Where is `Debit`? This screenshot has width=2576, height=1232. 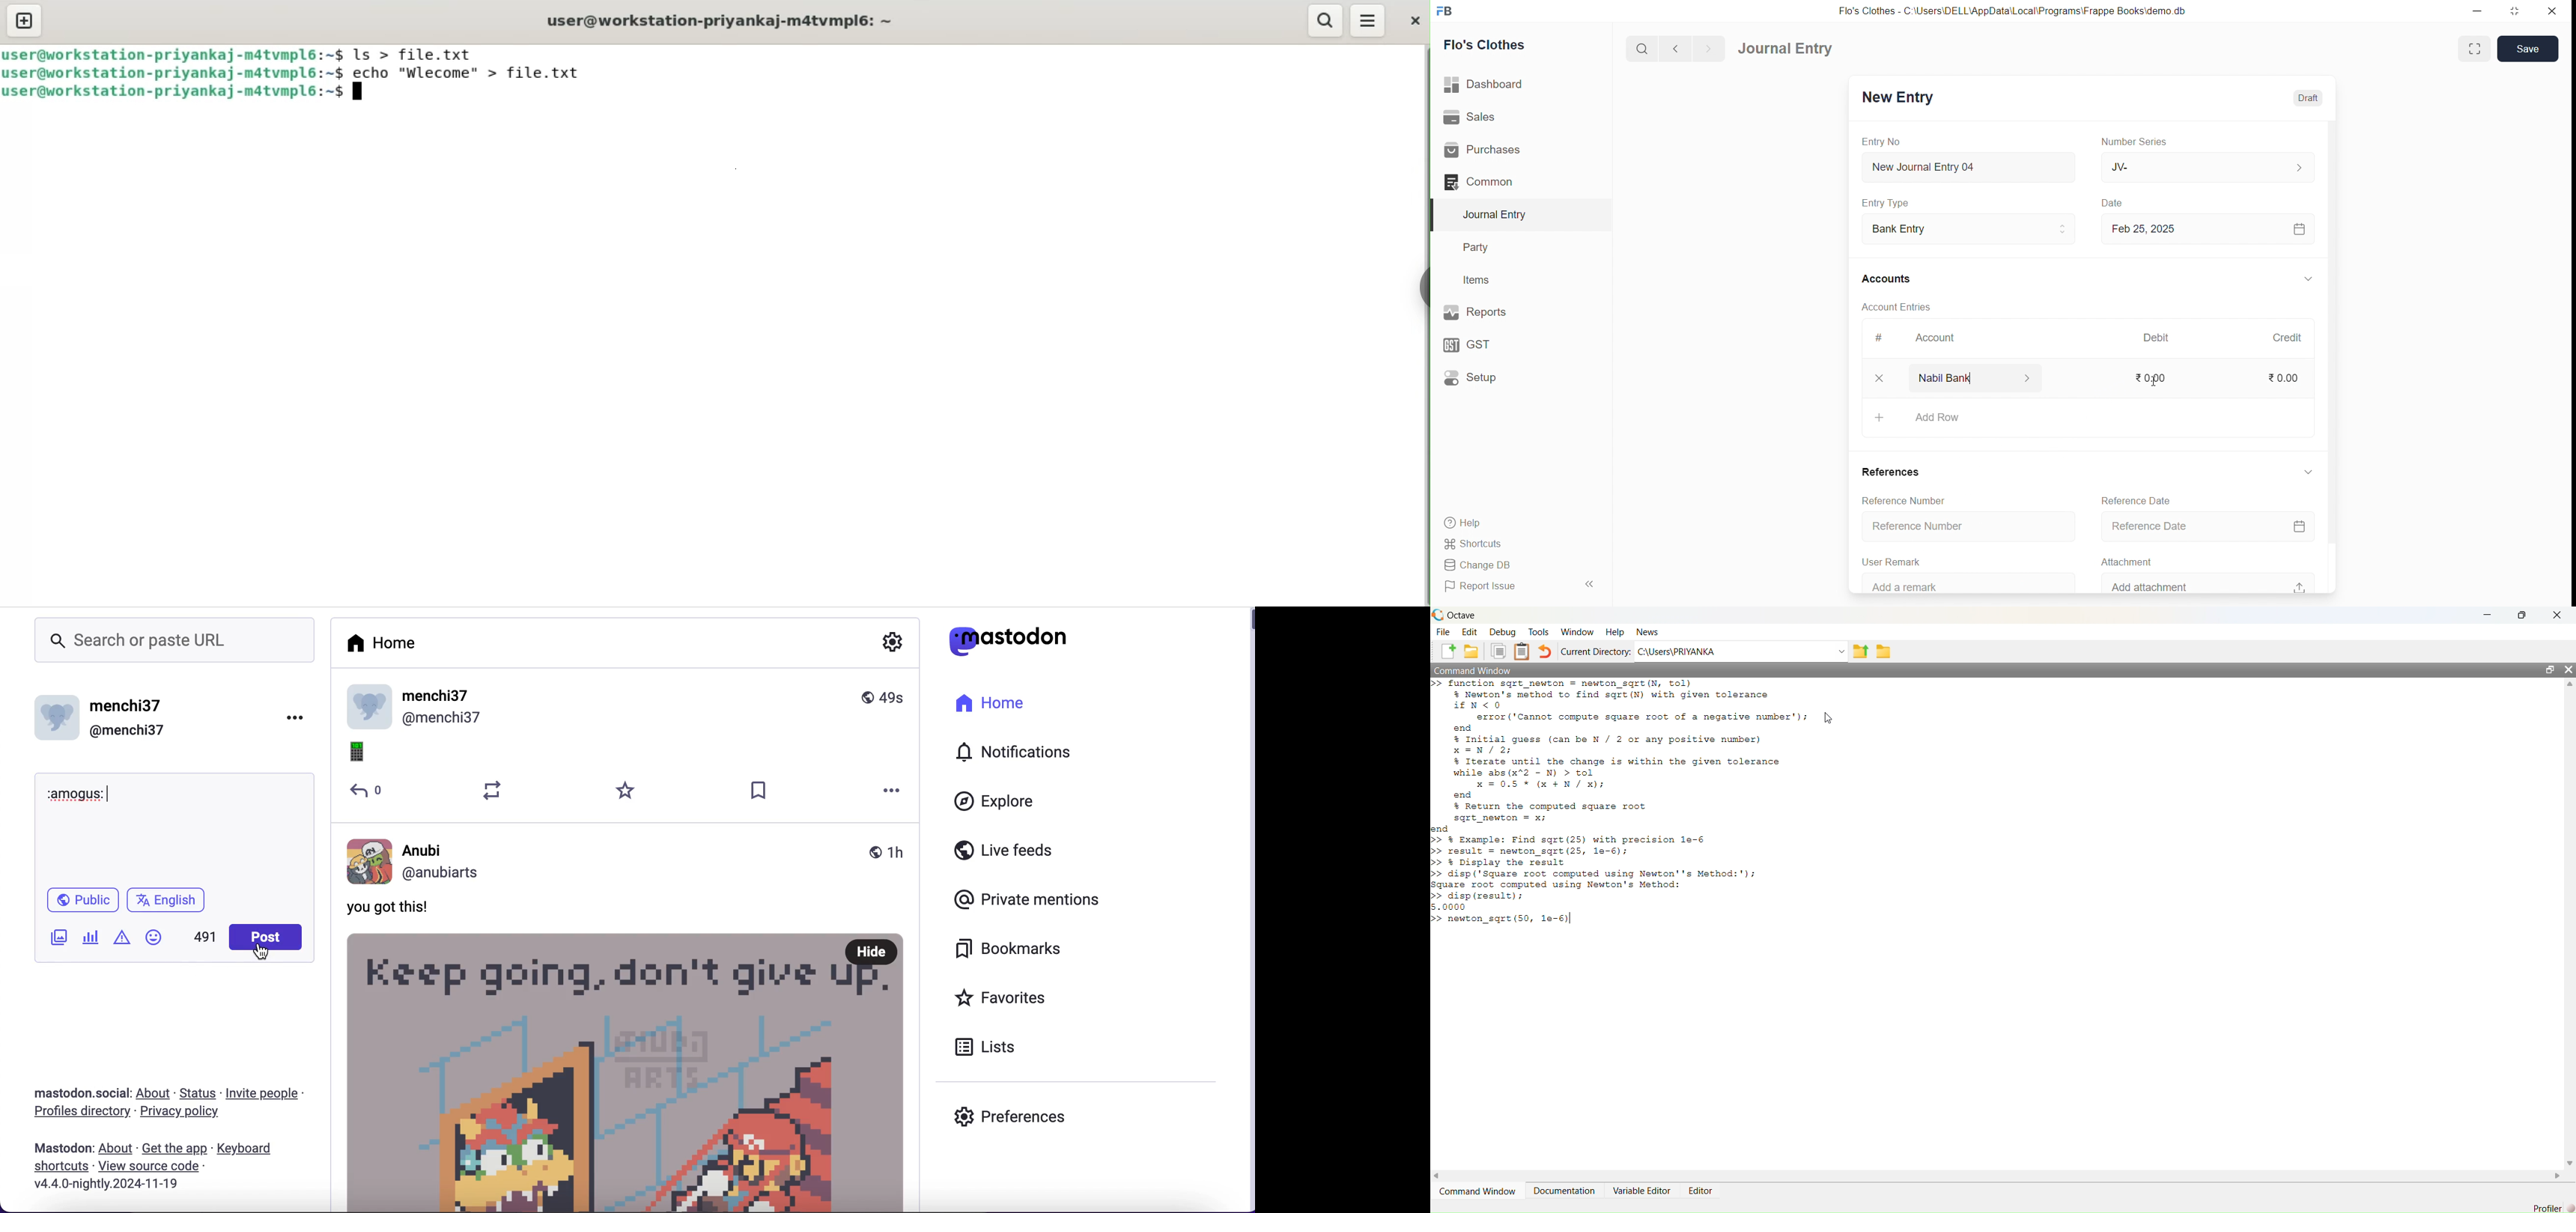
Debit is located at coordinates (2157, 339).